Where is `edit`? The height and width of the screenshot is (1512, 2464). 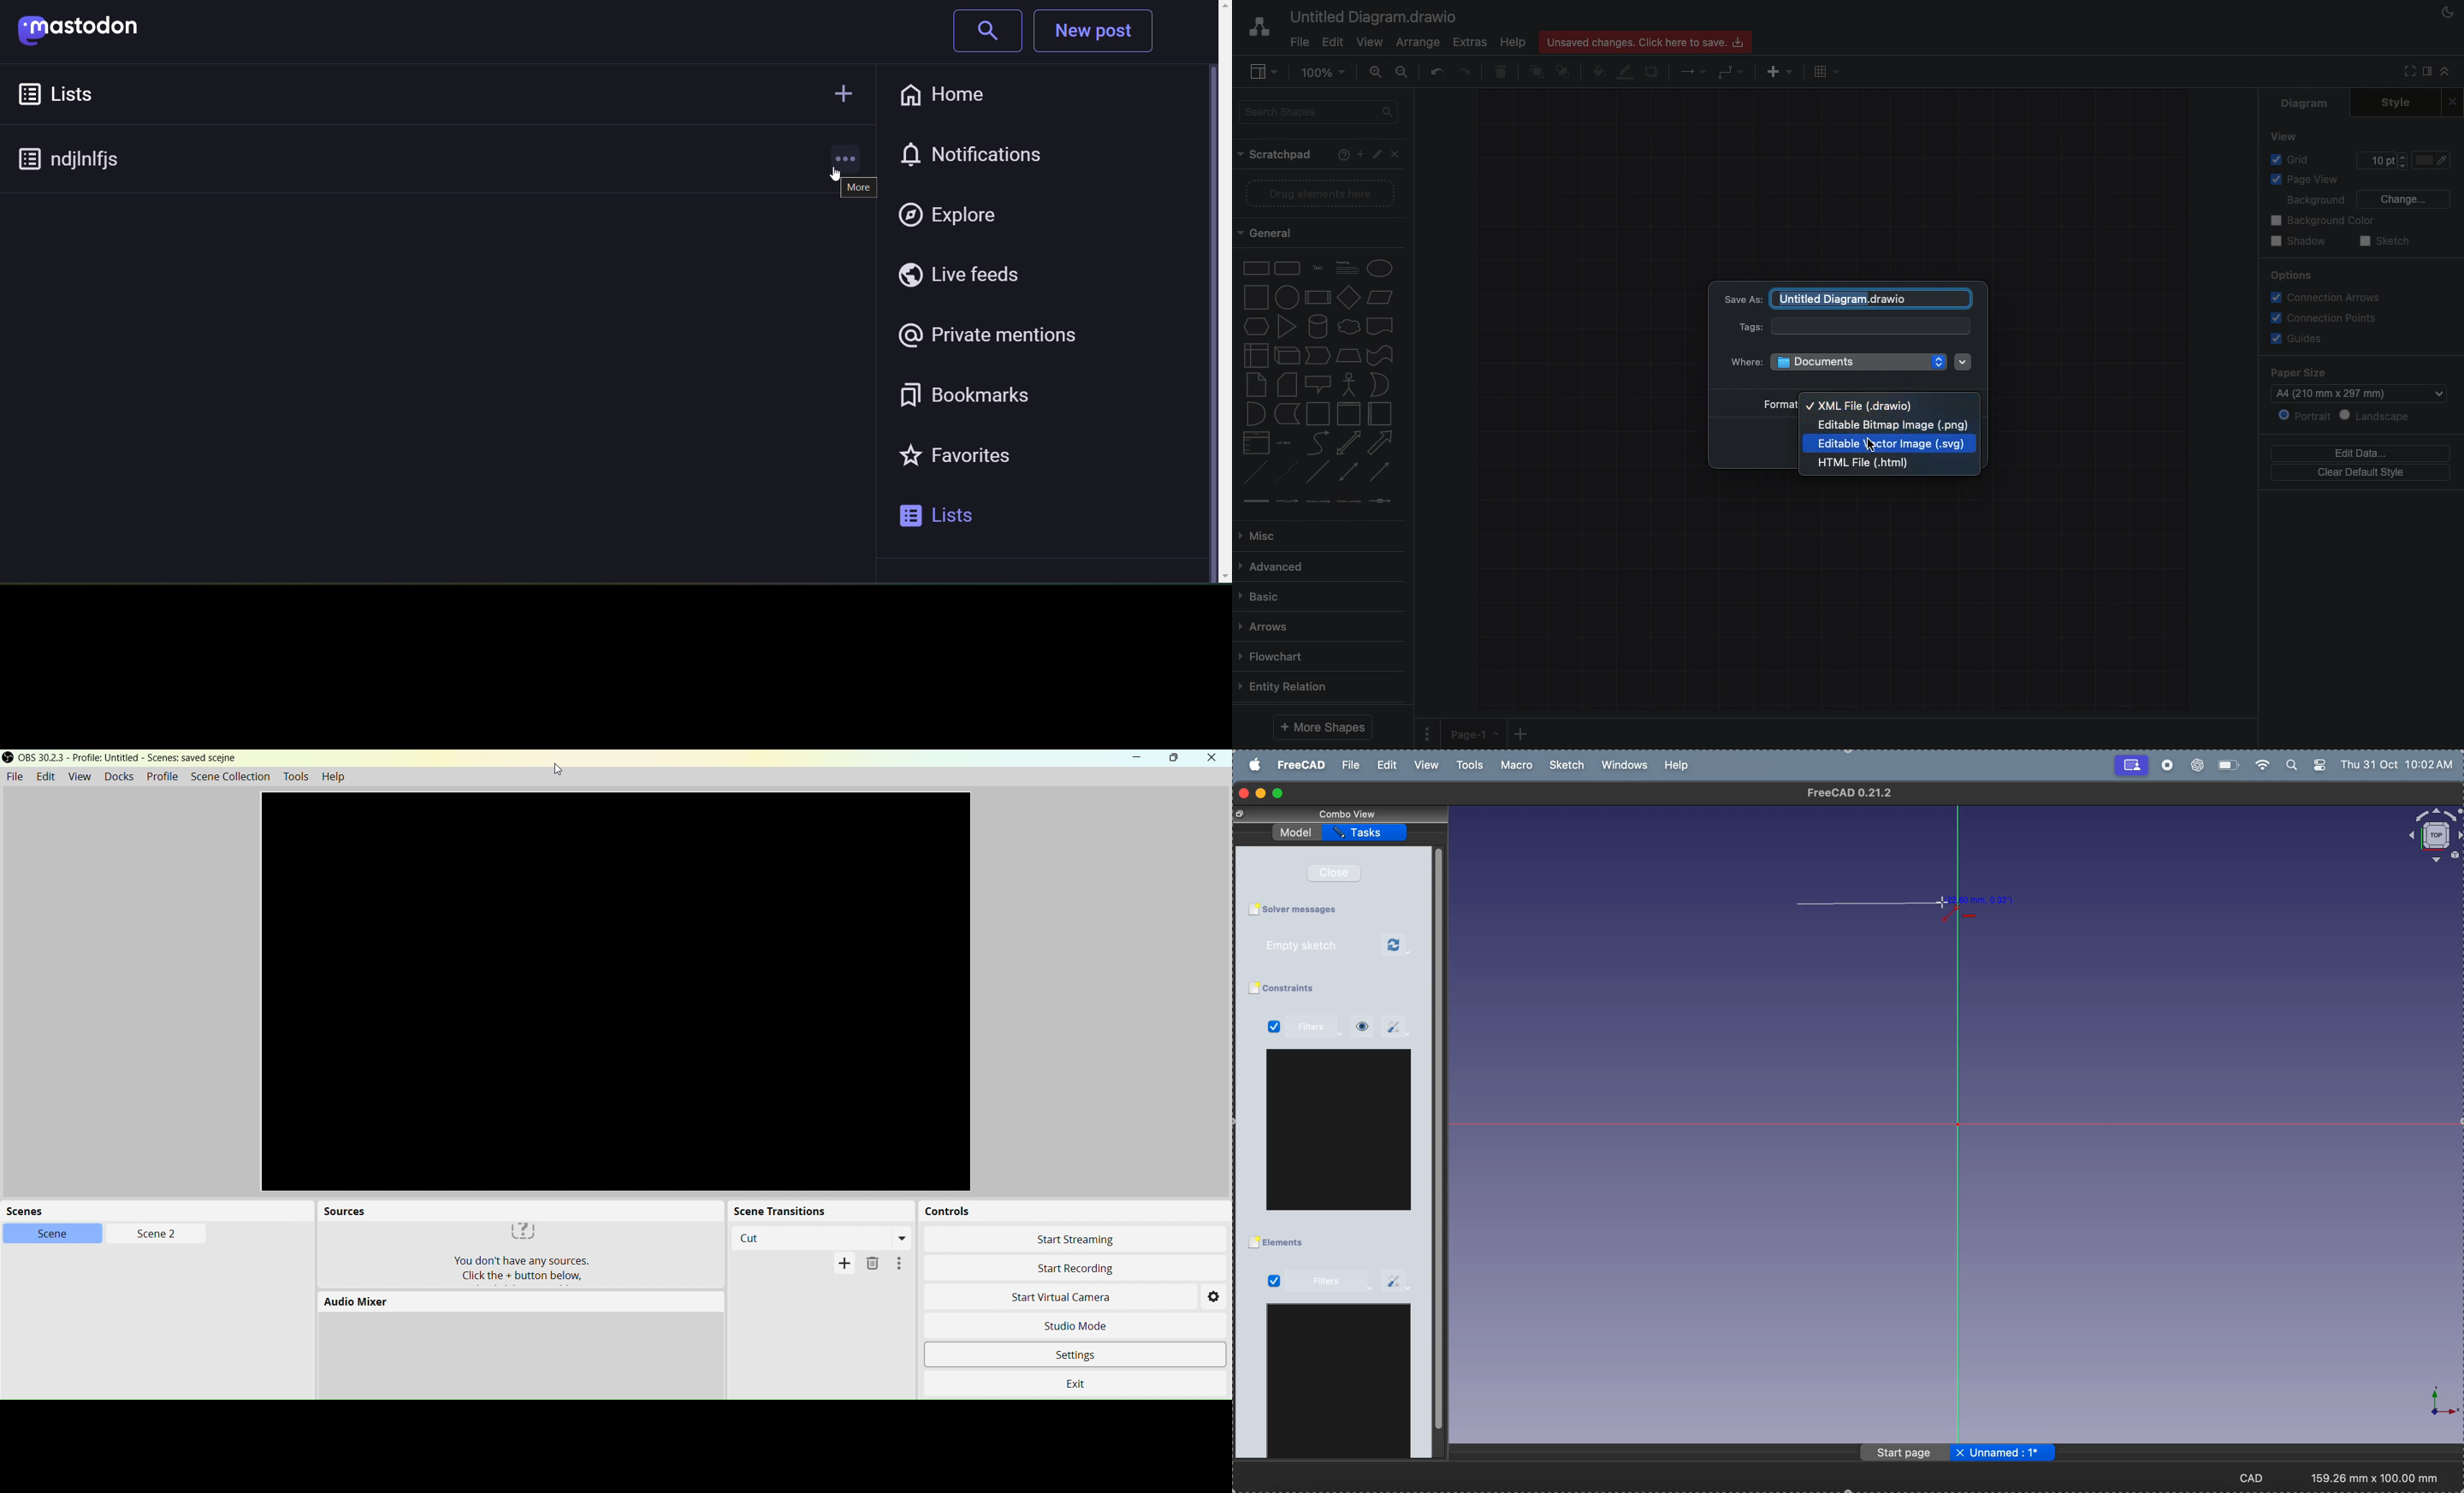
edit is located at coordinates (1389, 765).